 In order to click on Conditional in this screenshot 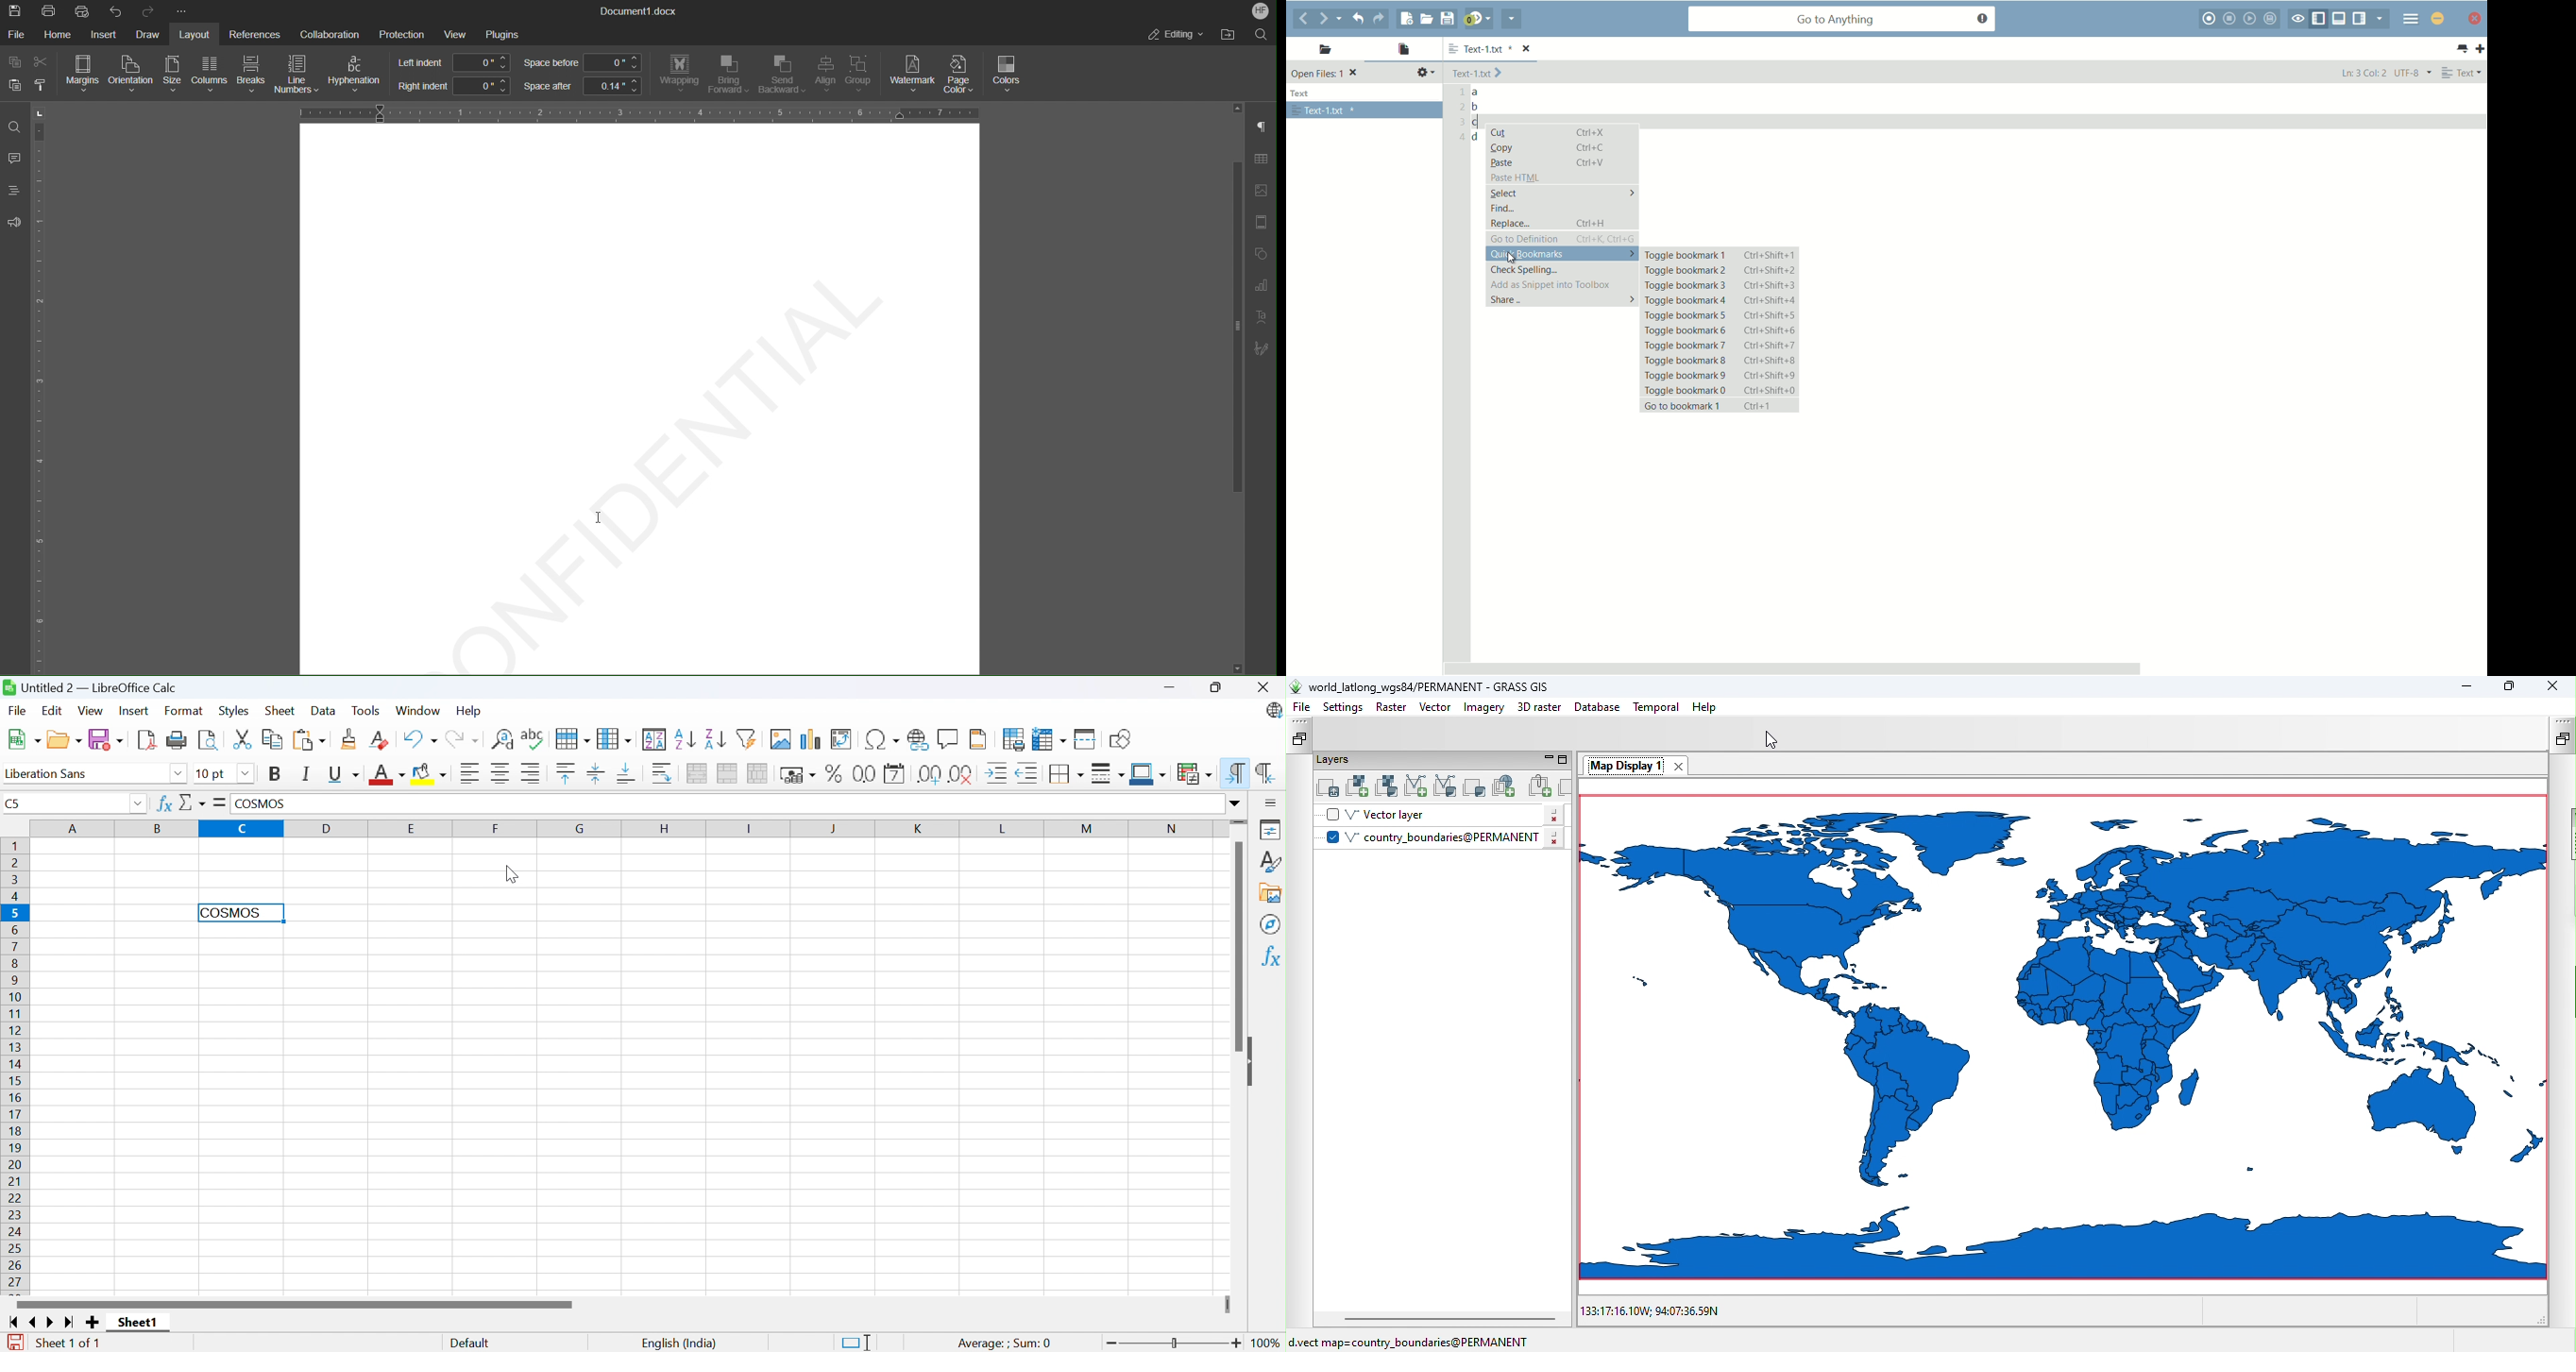, I will do `click(1196, 774)`.